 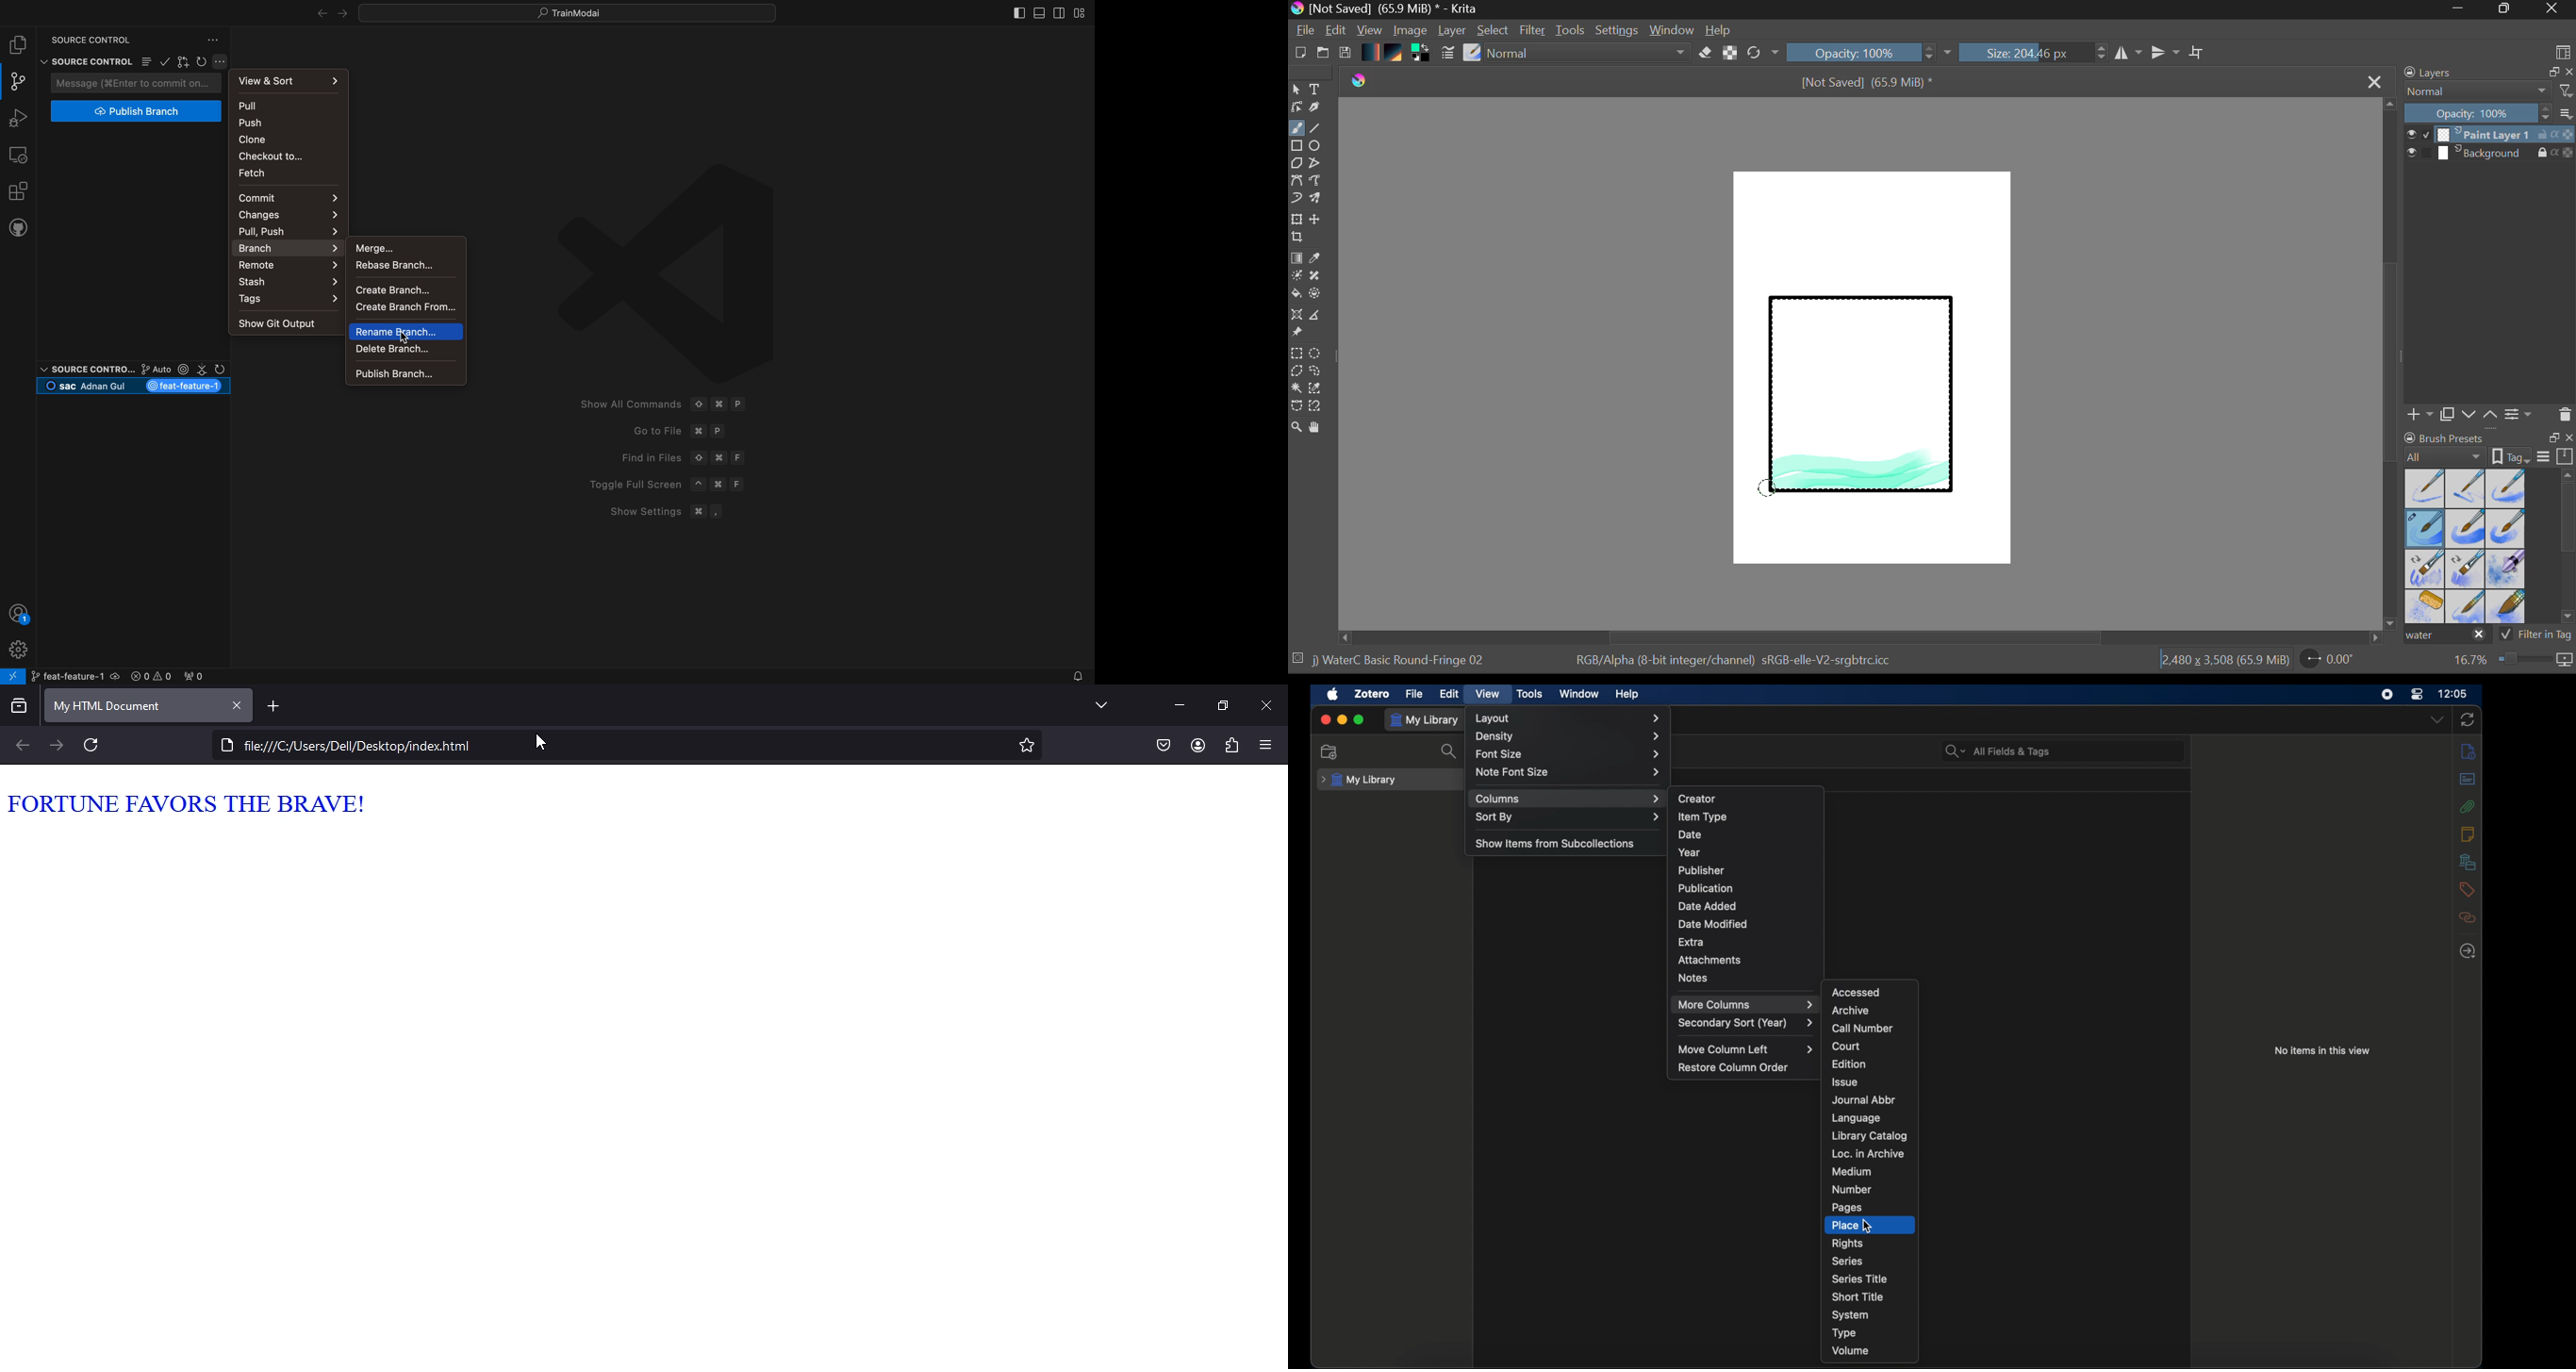 What do you see at coordinates (1745, 1005) in the screenshot?
I see `more columns` at bounding box center [1745, 1005].